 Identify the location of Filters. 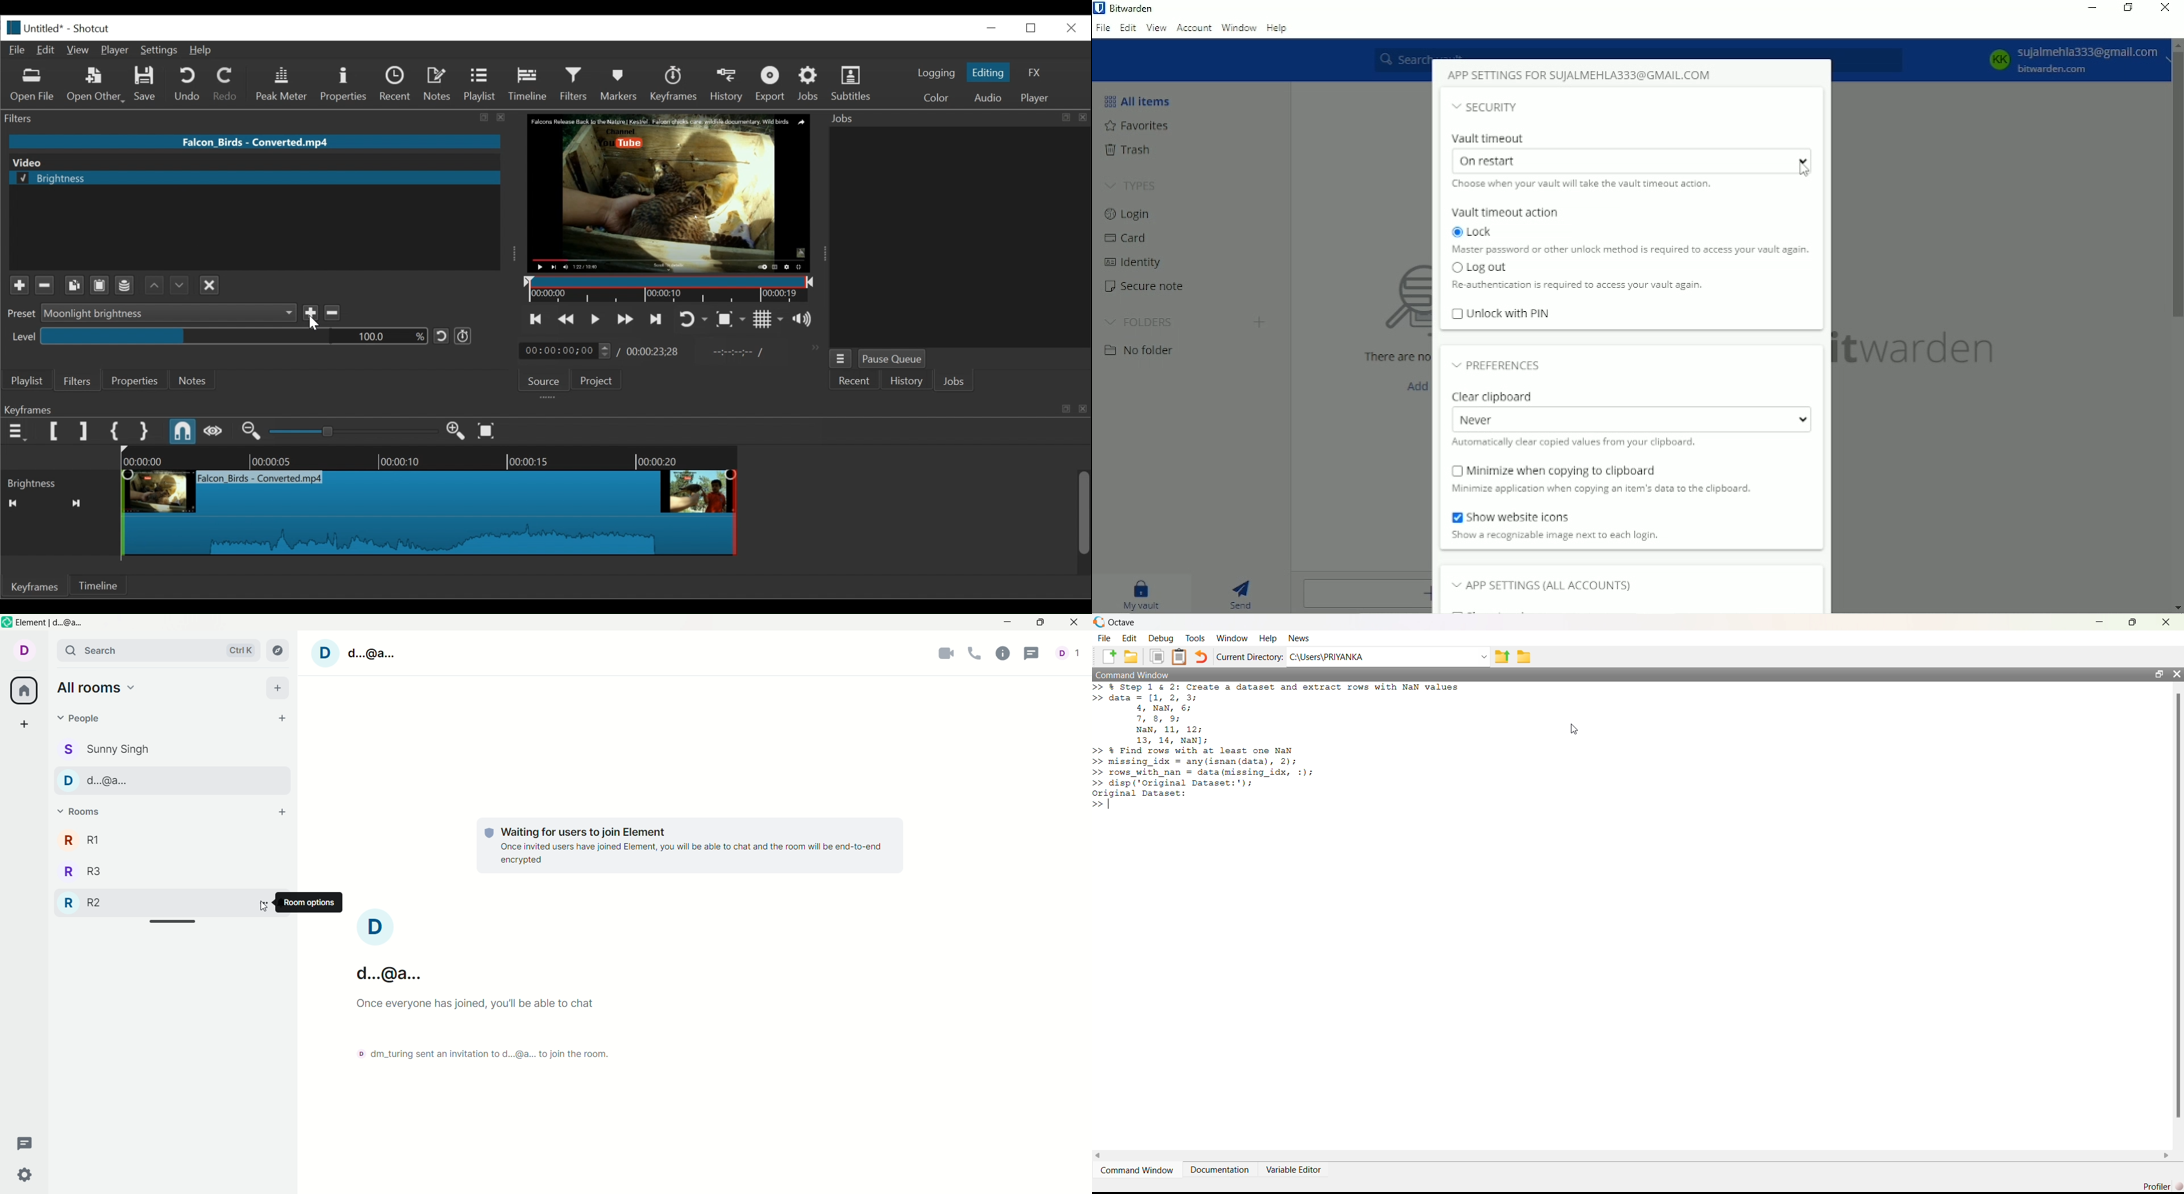
(574, 85).